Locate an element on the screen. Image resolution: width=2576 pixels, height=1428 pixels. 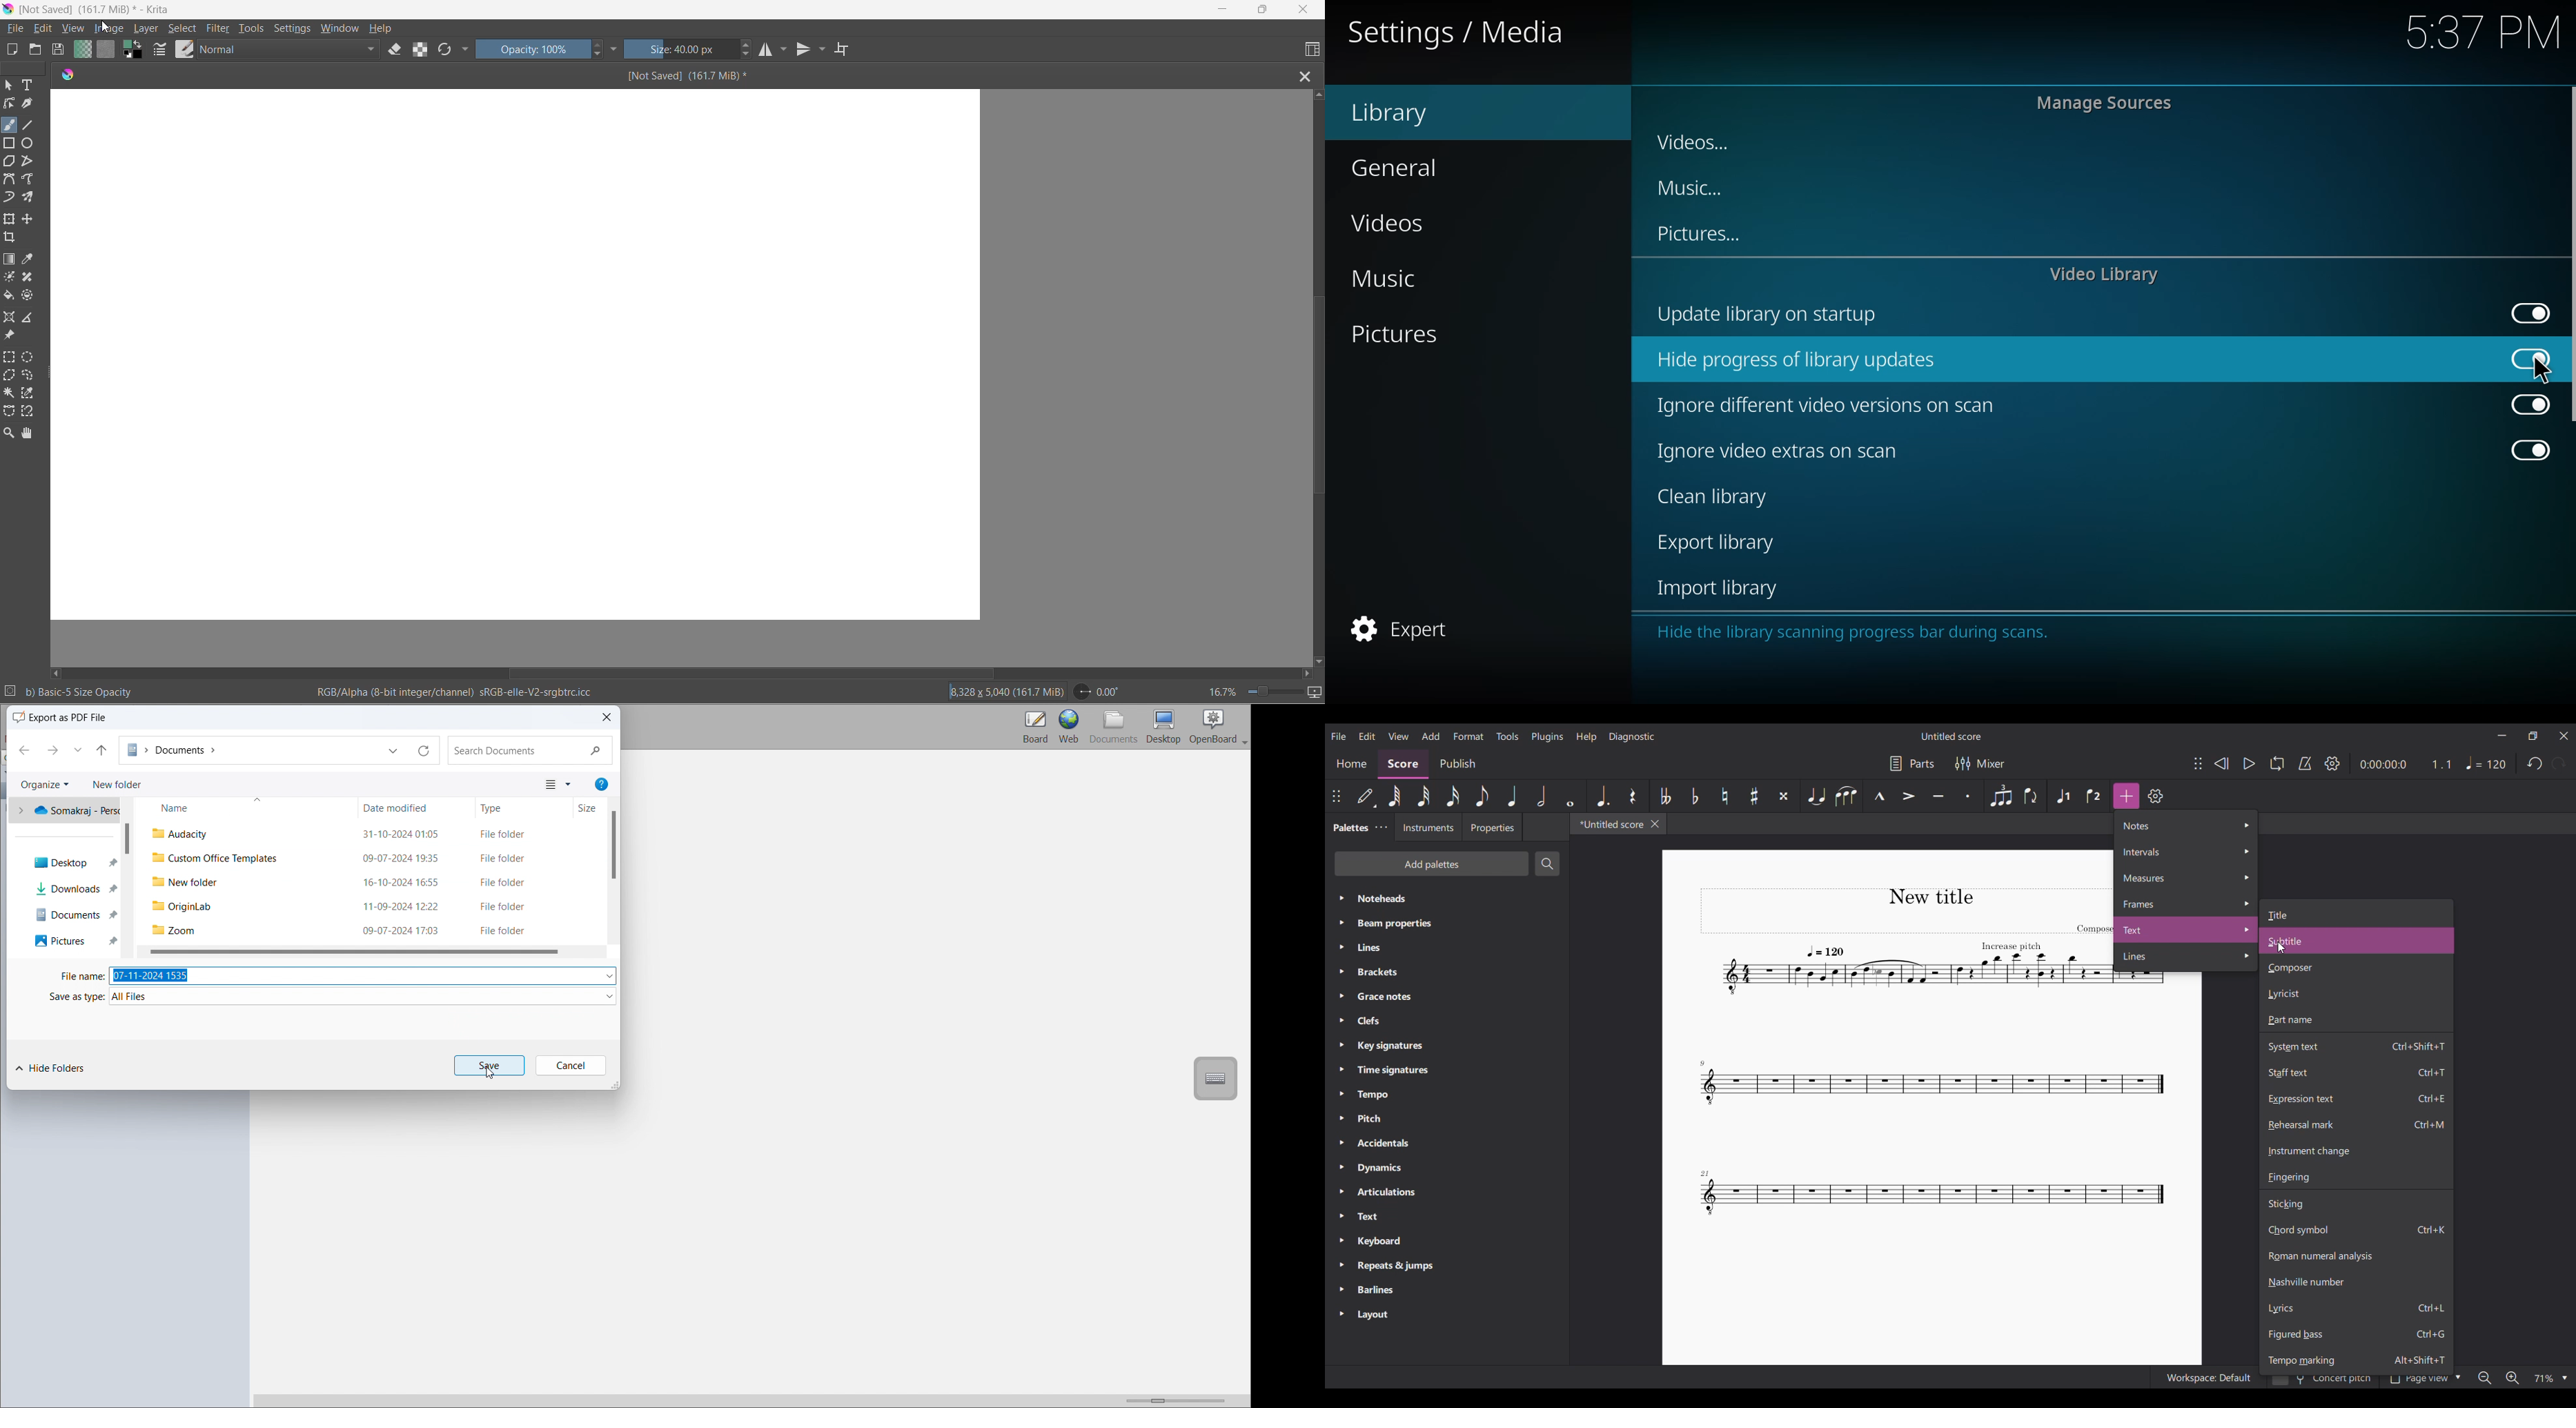
Format menu is located at coordinates (1468, 737).